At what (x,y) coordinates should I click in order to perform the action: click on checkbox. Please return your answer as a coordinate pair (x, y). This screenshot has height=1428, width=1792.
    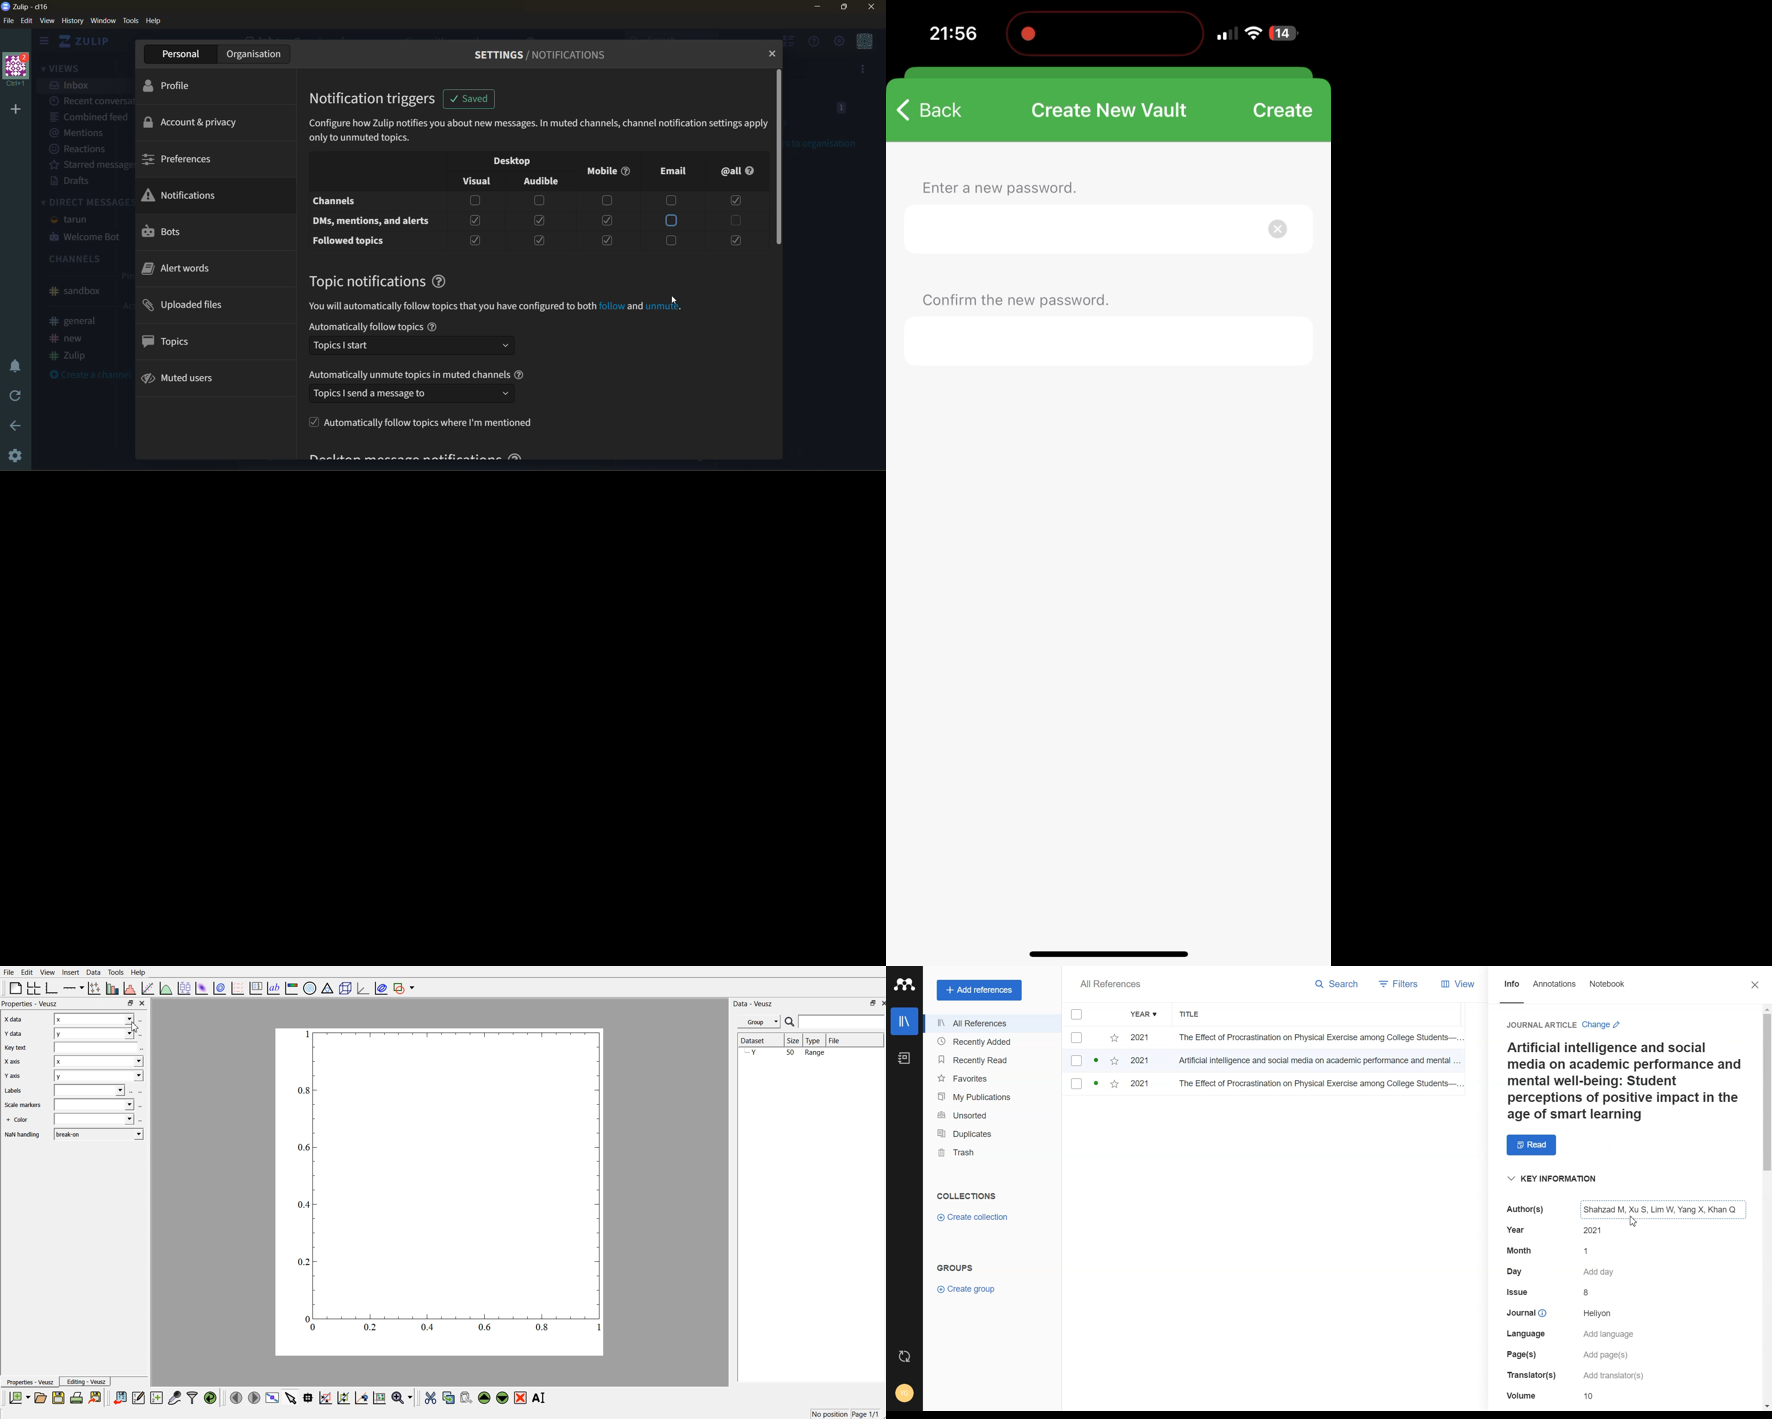
    Looking at the image, I should click on (608, 240).